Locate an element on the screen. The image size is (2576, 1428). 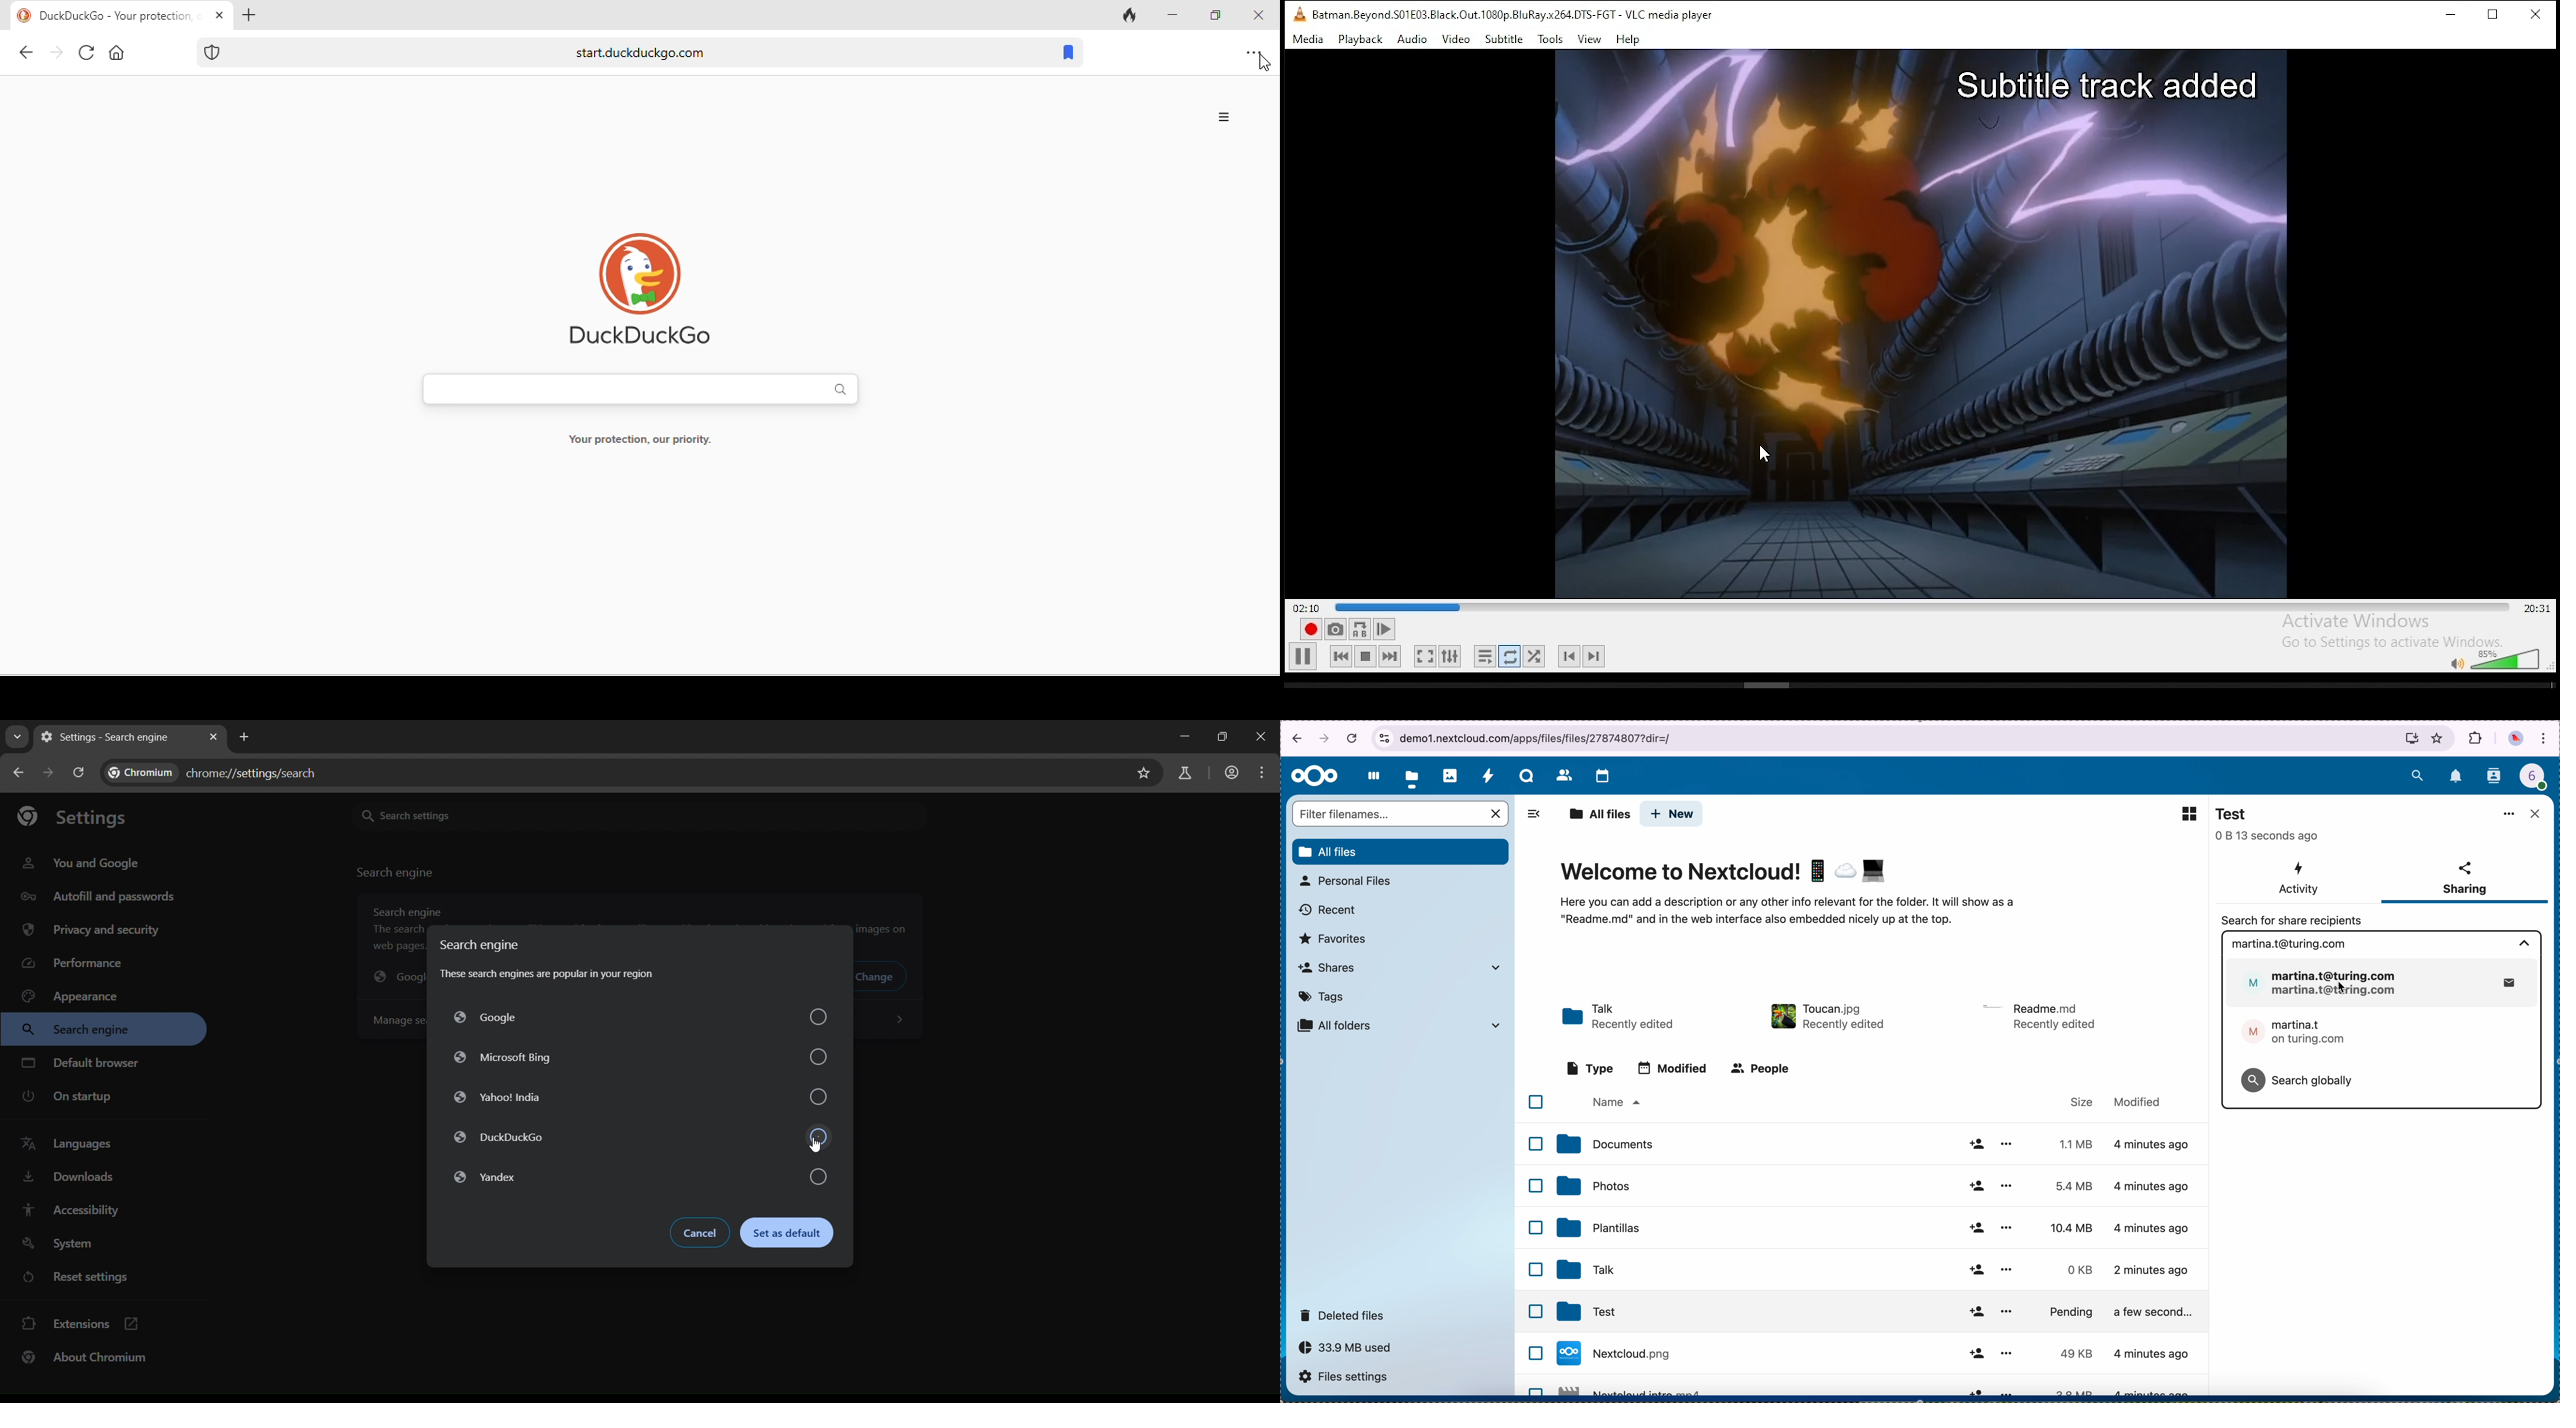
created new folder "Test" is located at coordinates (2452, 824).